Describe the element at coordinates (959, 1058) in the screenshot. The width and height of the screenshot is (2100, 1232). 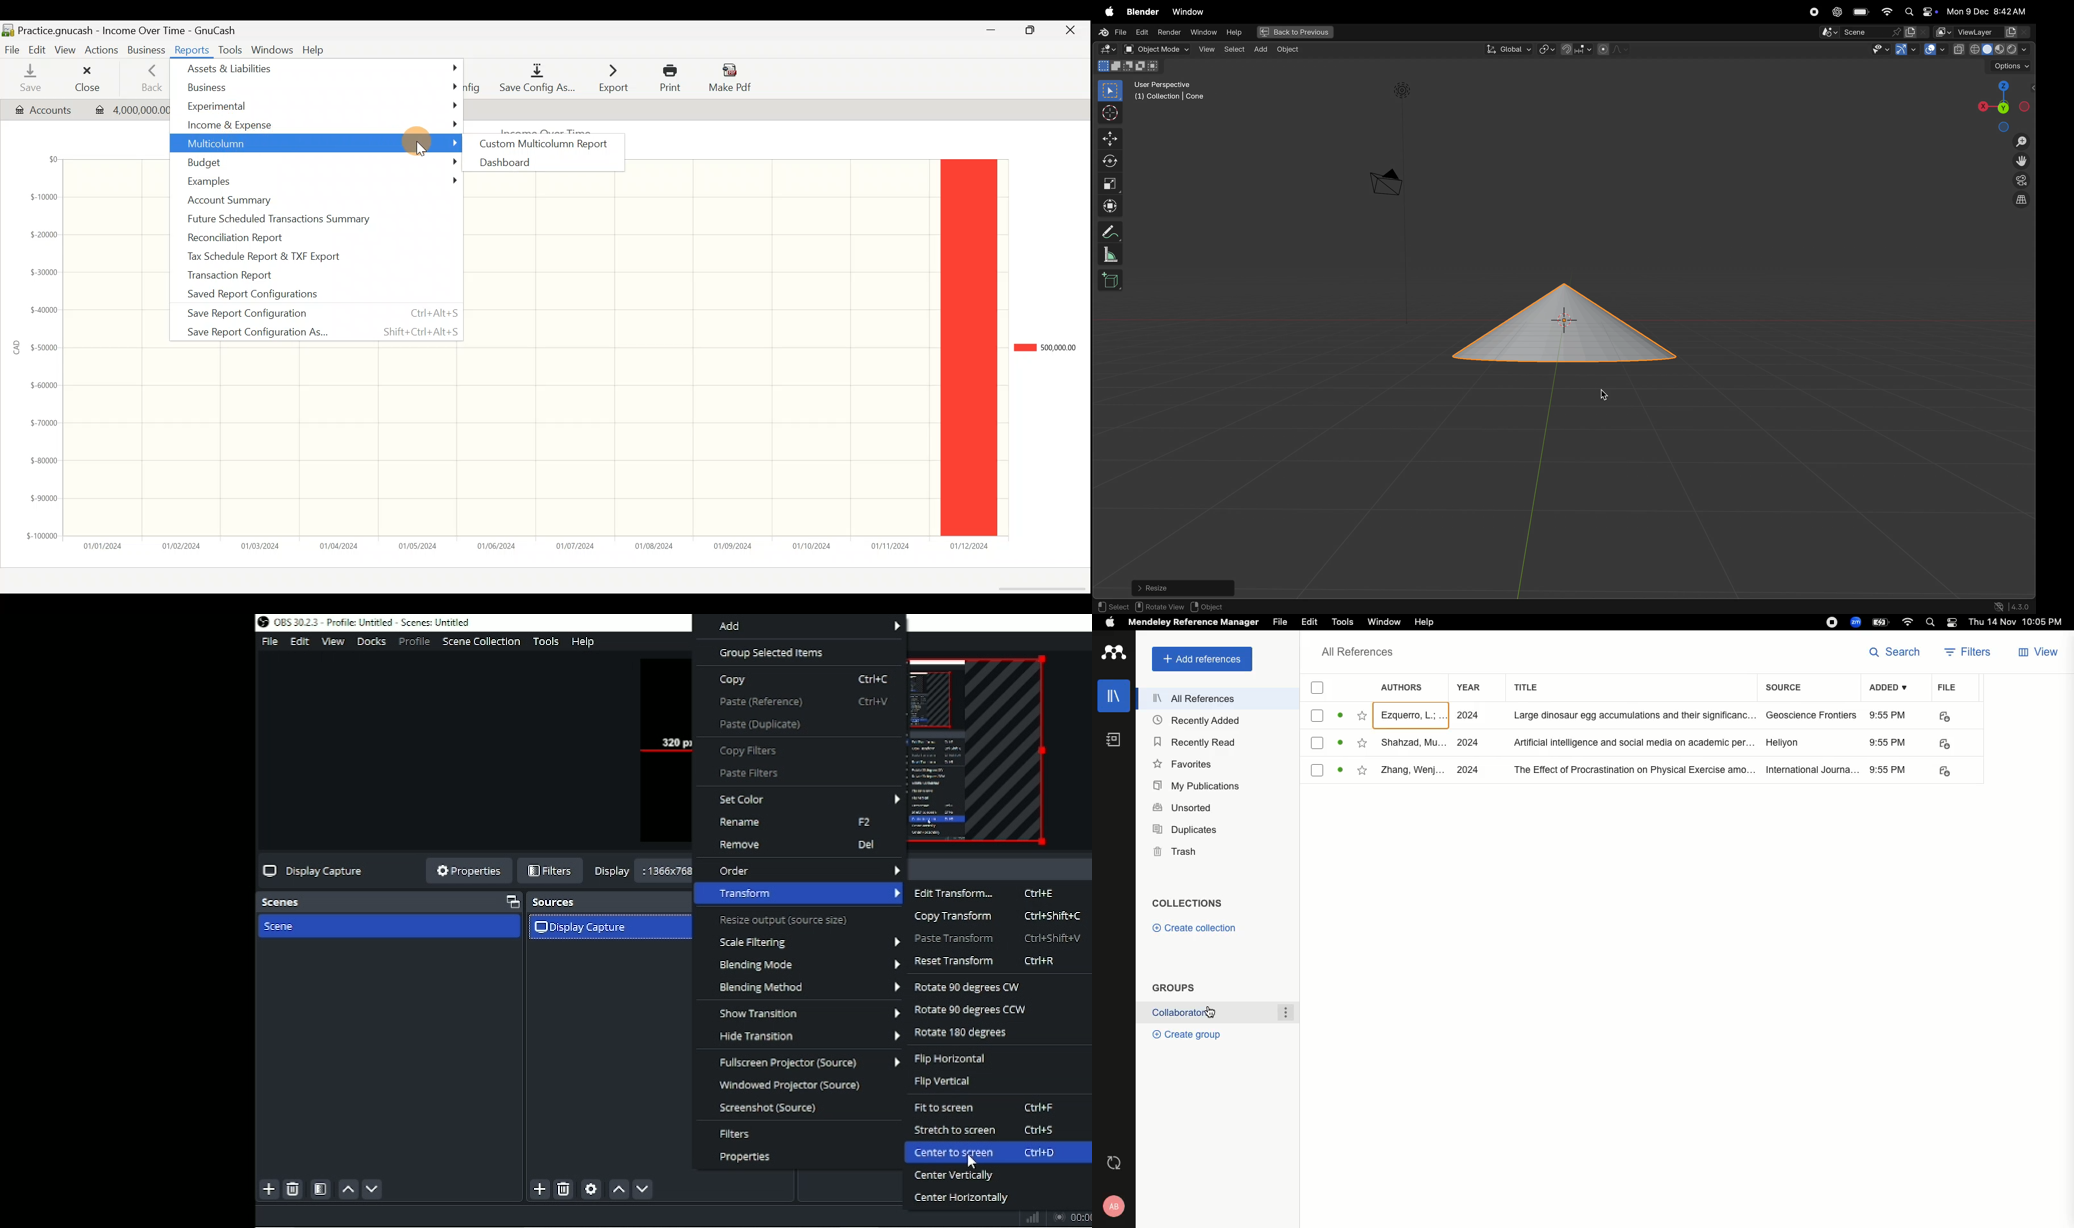
I see `Flip horizontal` at that location.